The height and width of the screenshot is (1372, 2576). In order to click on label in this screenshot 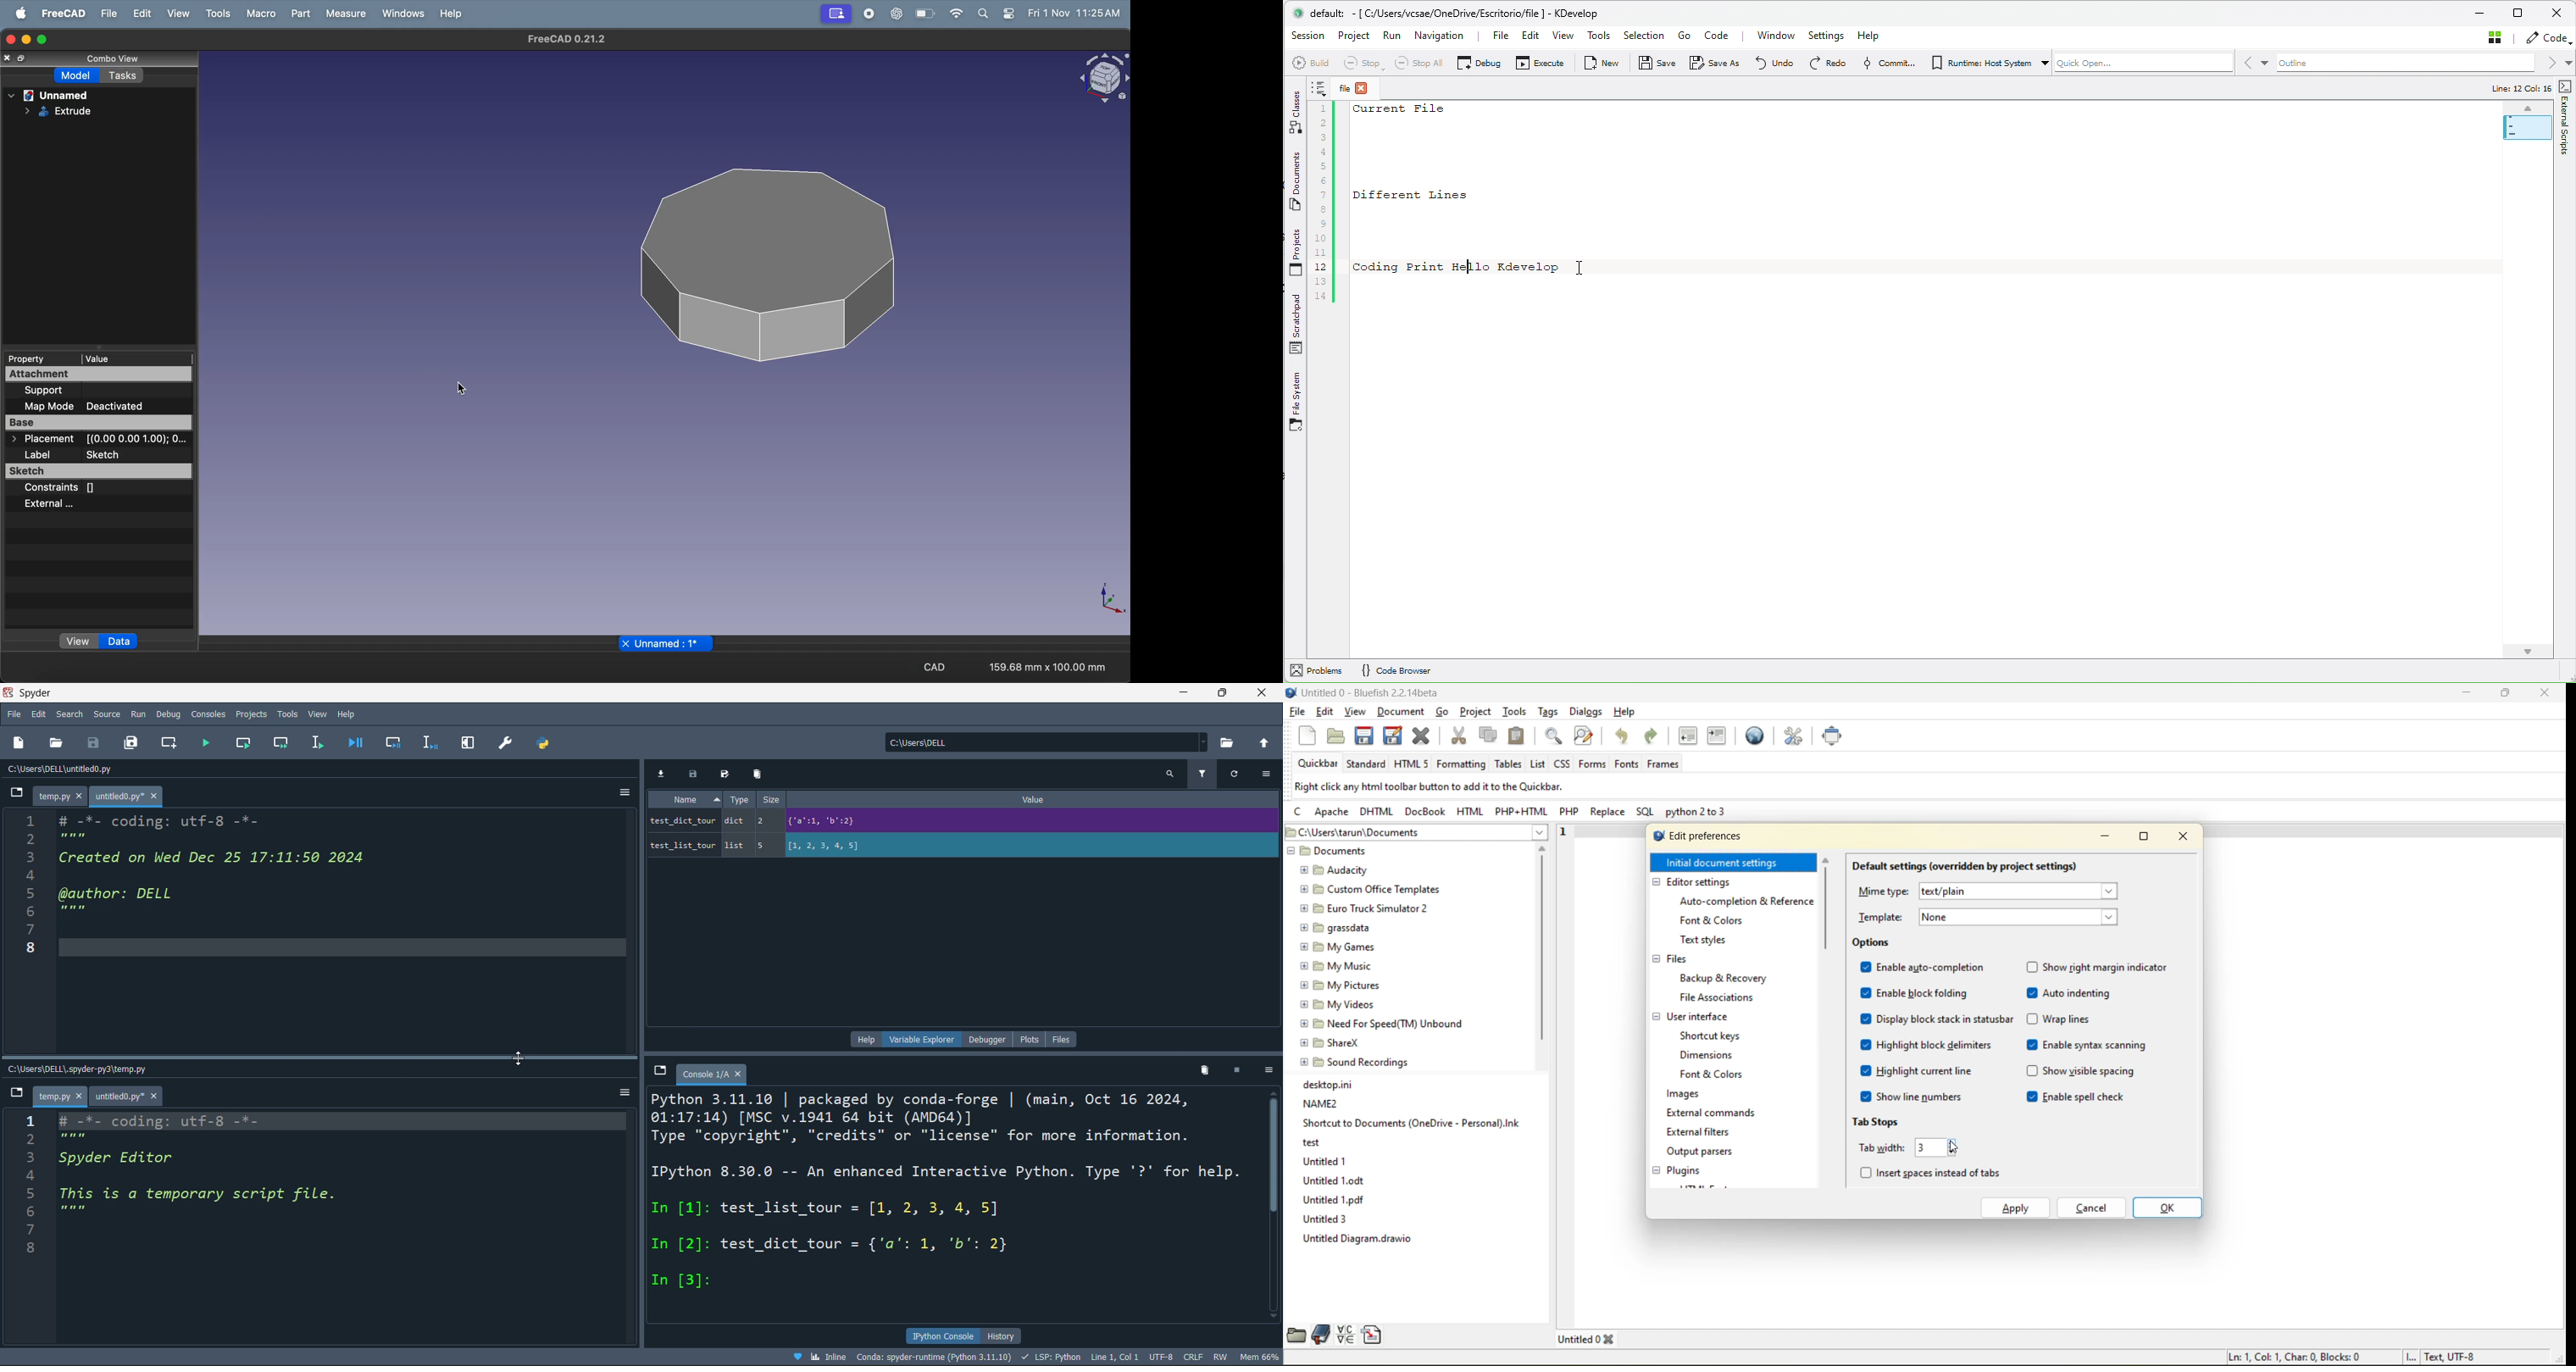, I will do `click(75, 454)`.